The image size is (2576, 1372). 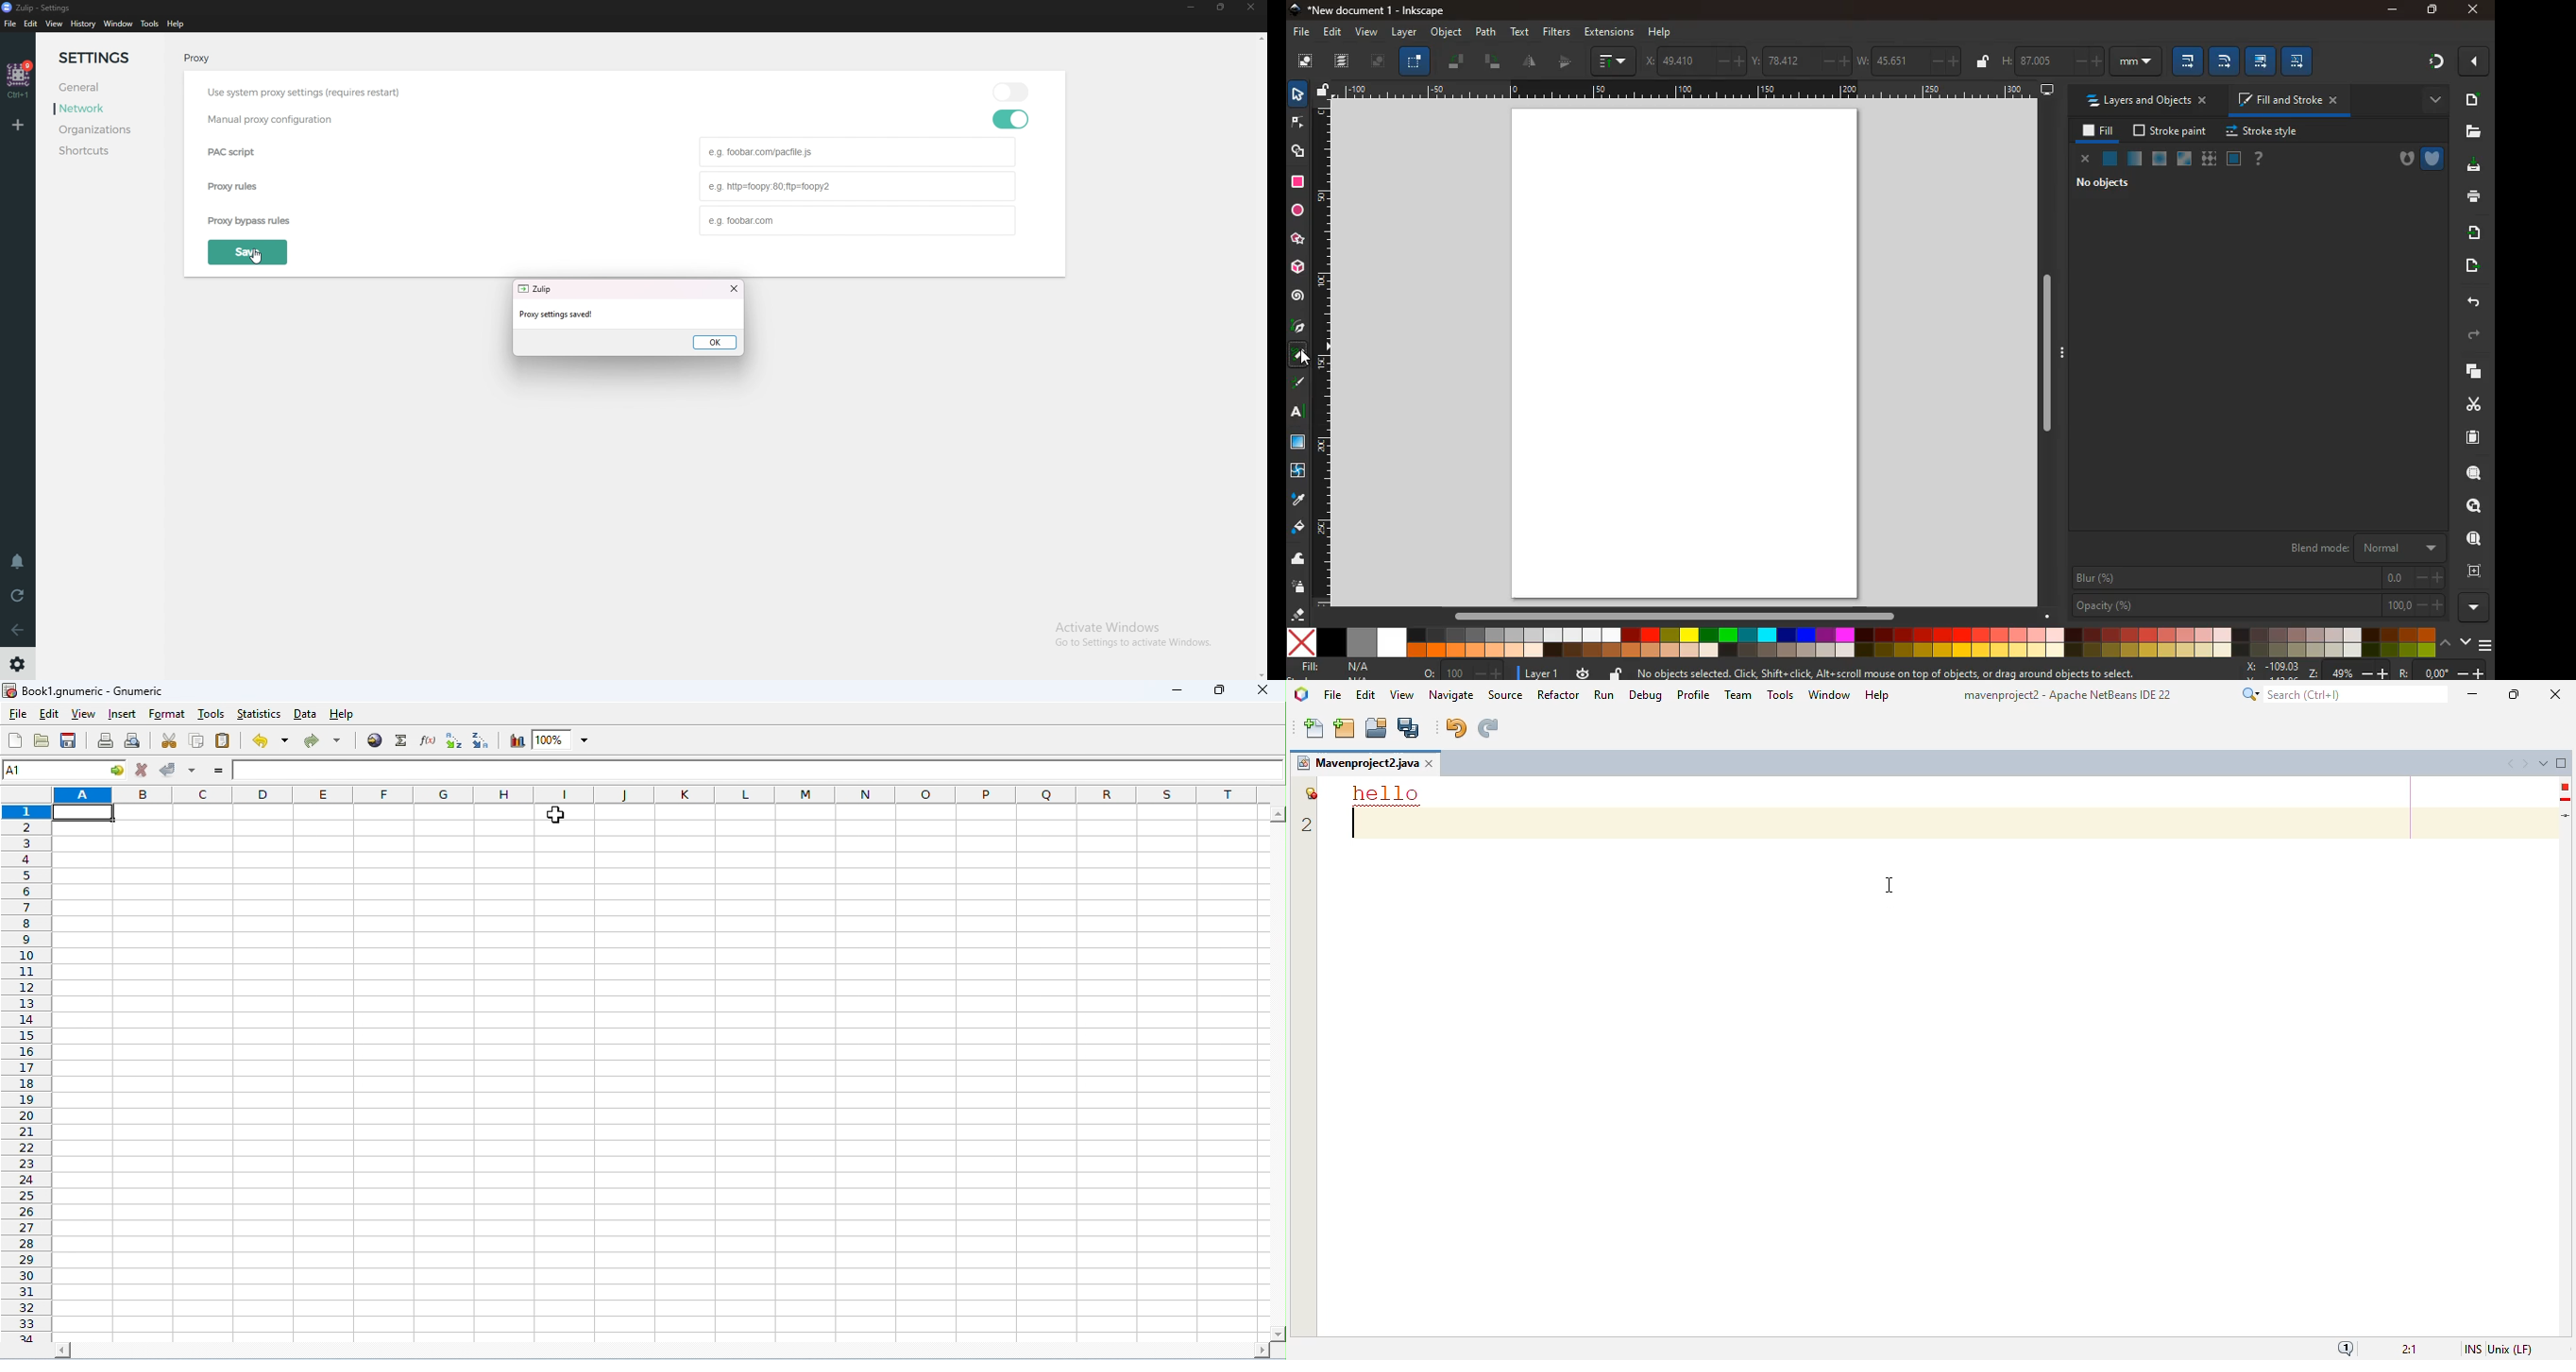 I want to click on format, so click(x=167, y=715).